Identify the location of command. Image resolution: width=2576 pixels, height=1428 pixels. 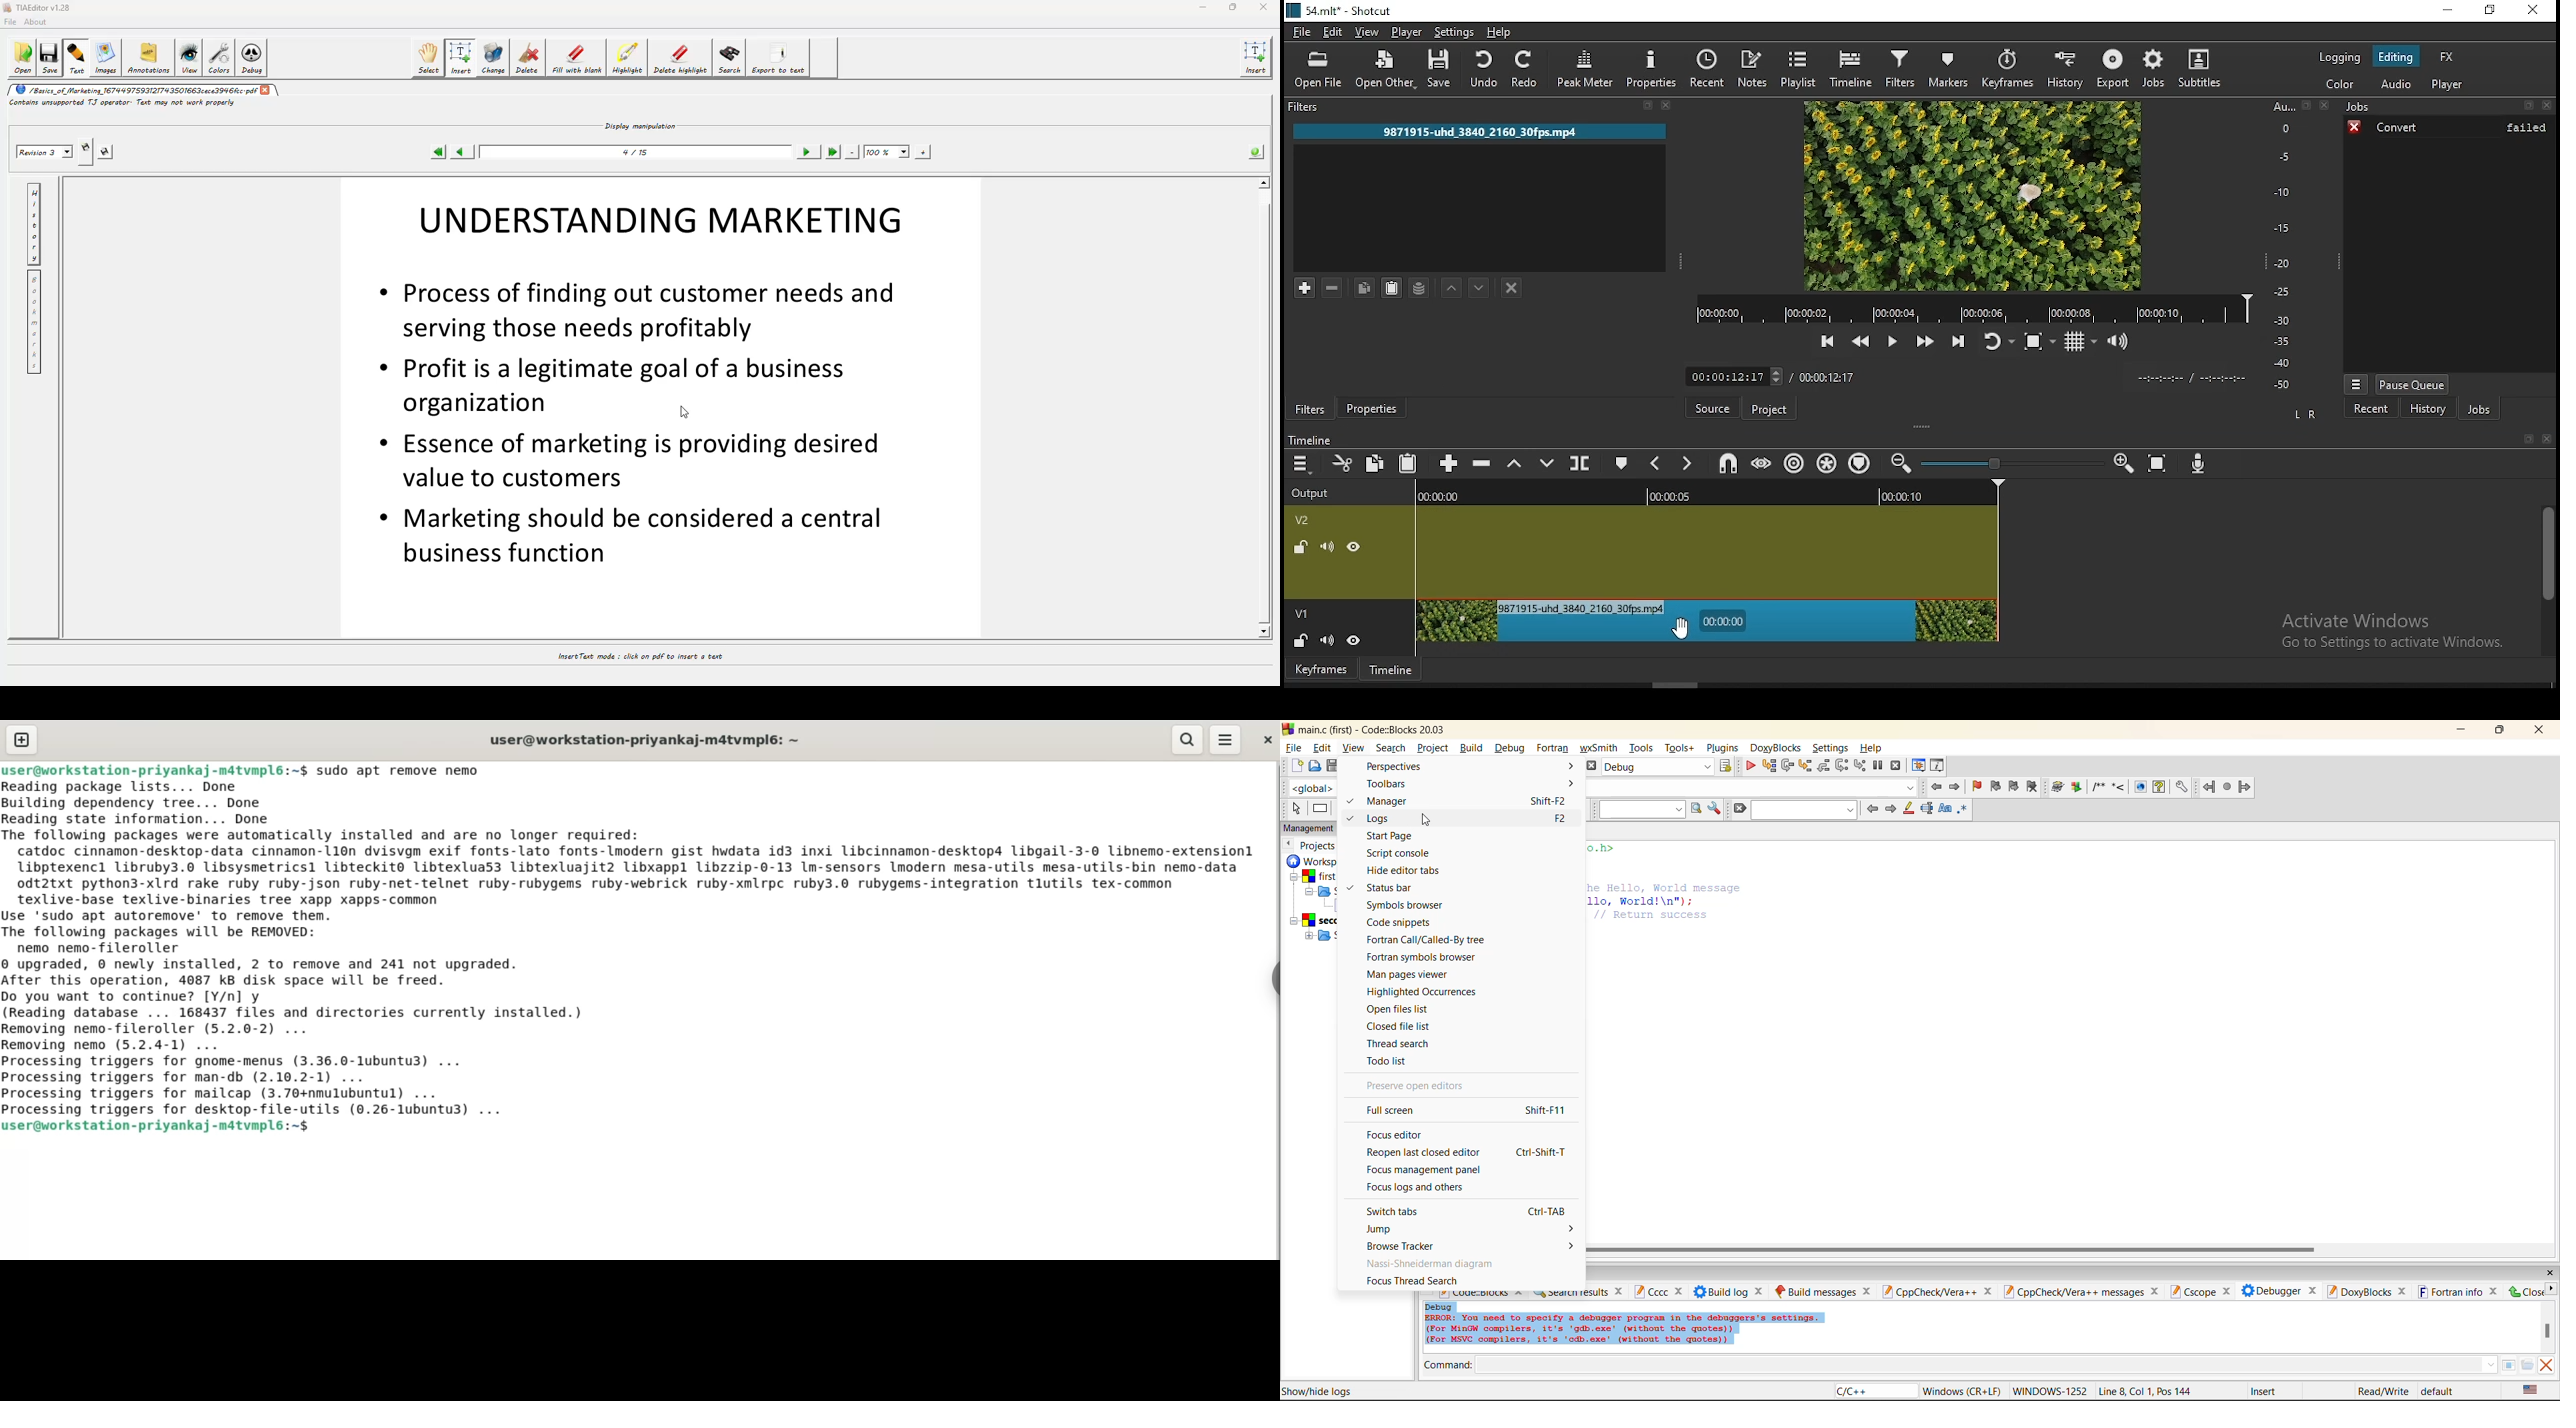
(1975, 1365).